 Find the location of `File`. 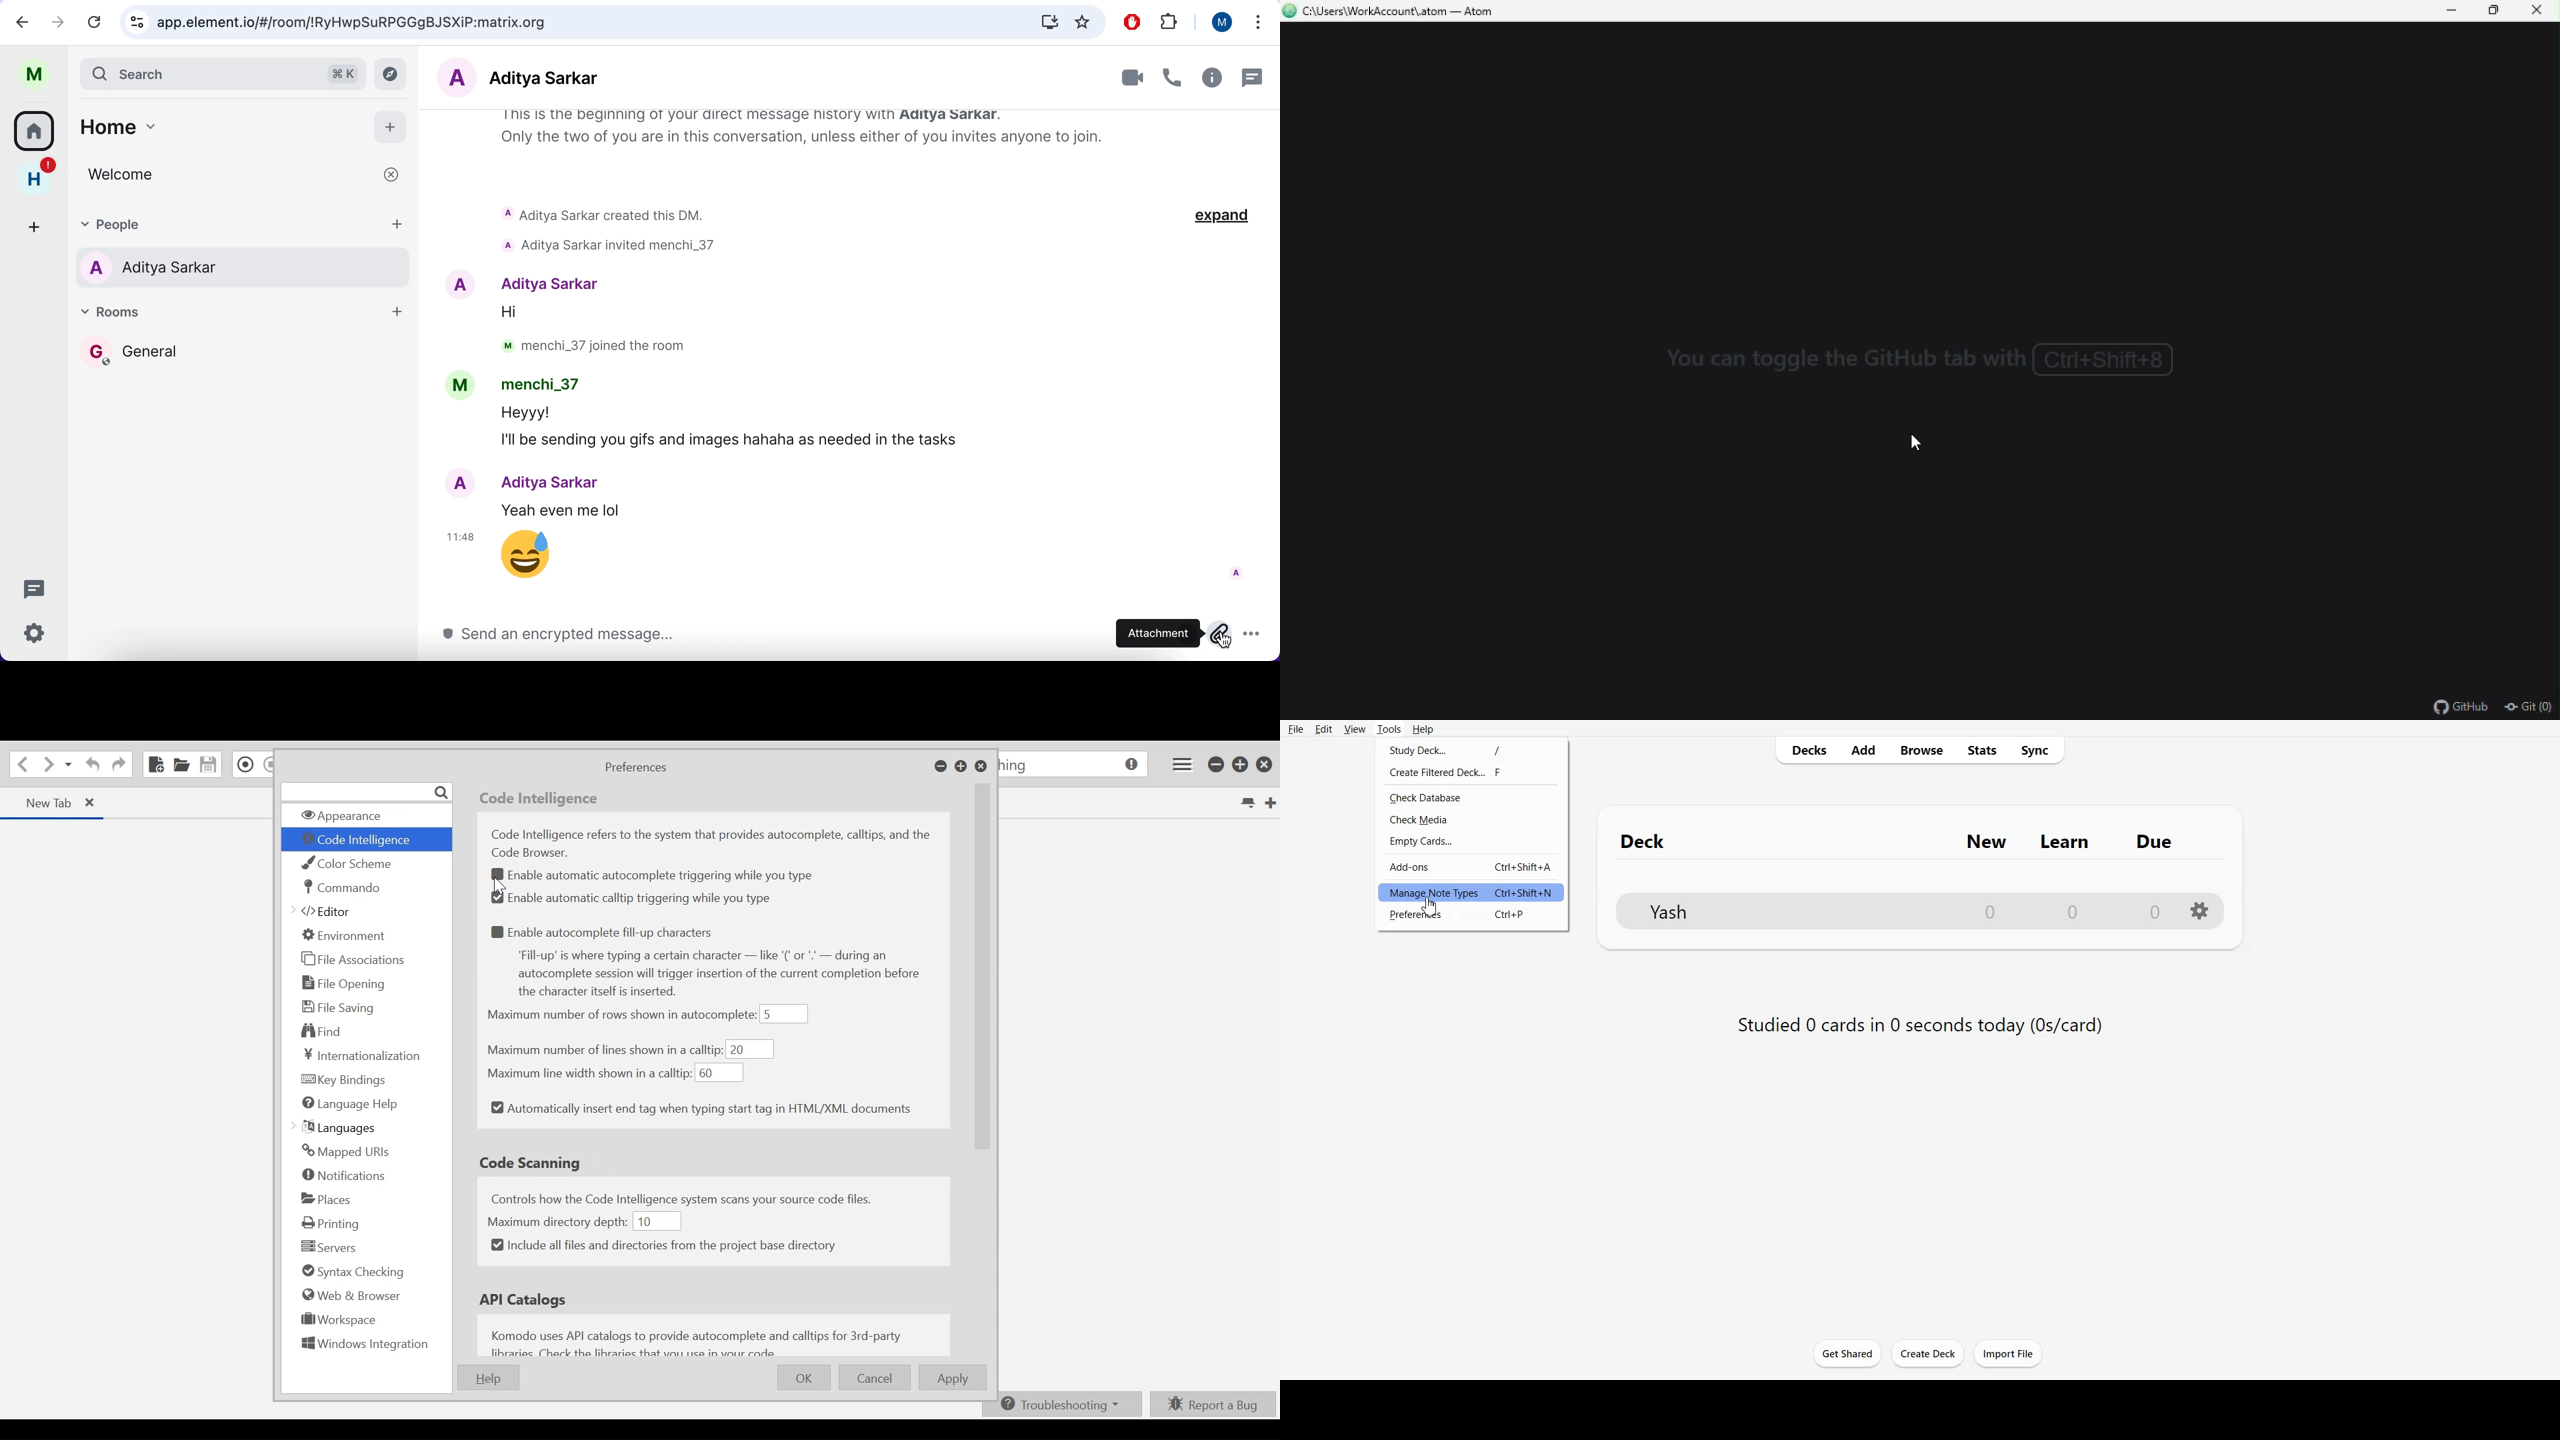

File is located at coordinates (1295, 729).